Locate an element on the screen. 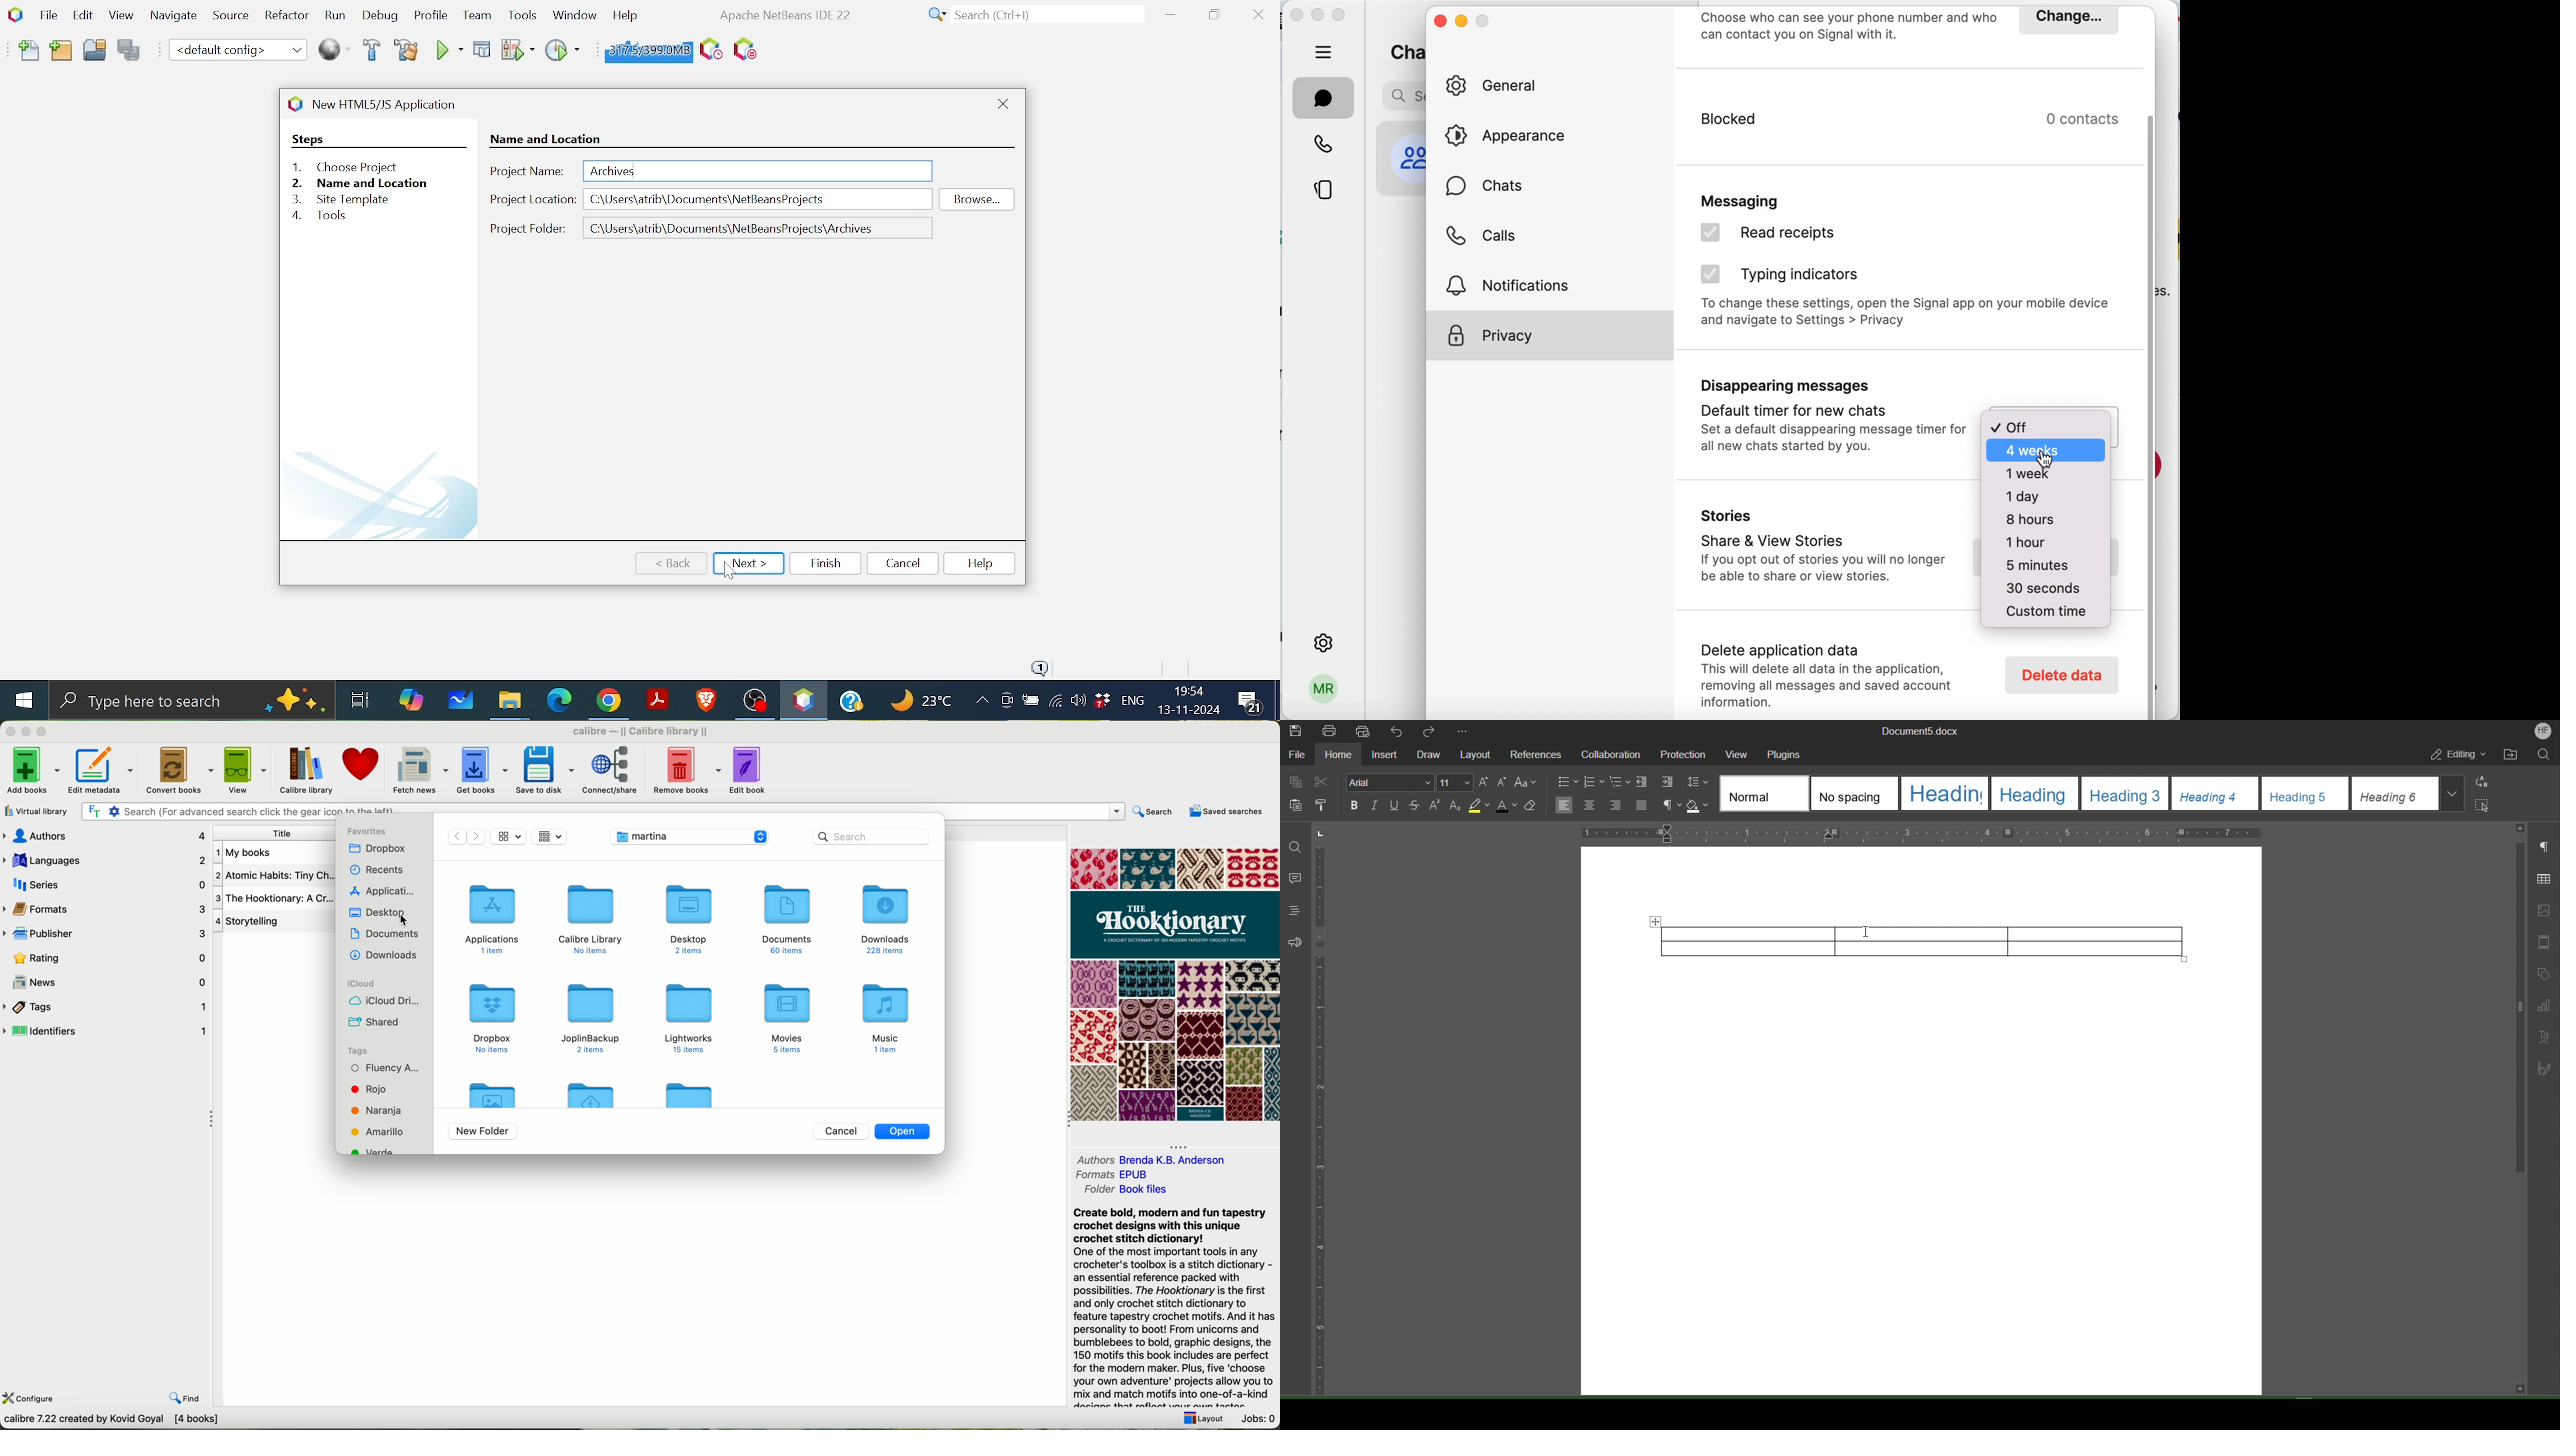 The height and width of the screenshot is (1456, 2576). news is located at coordinates (106, 981).